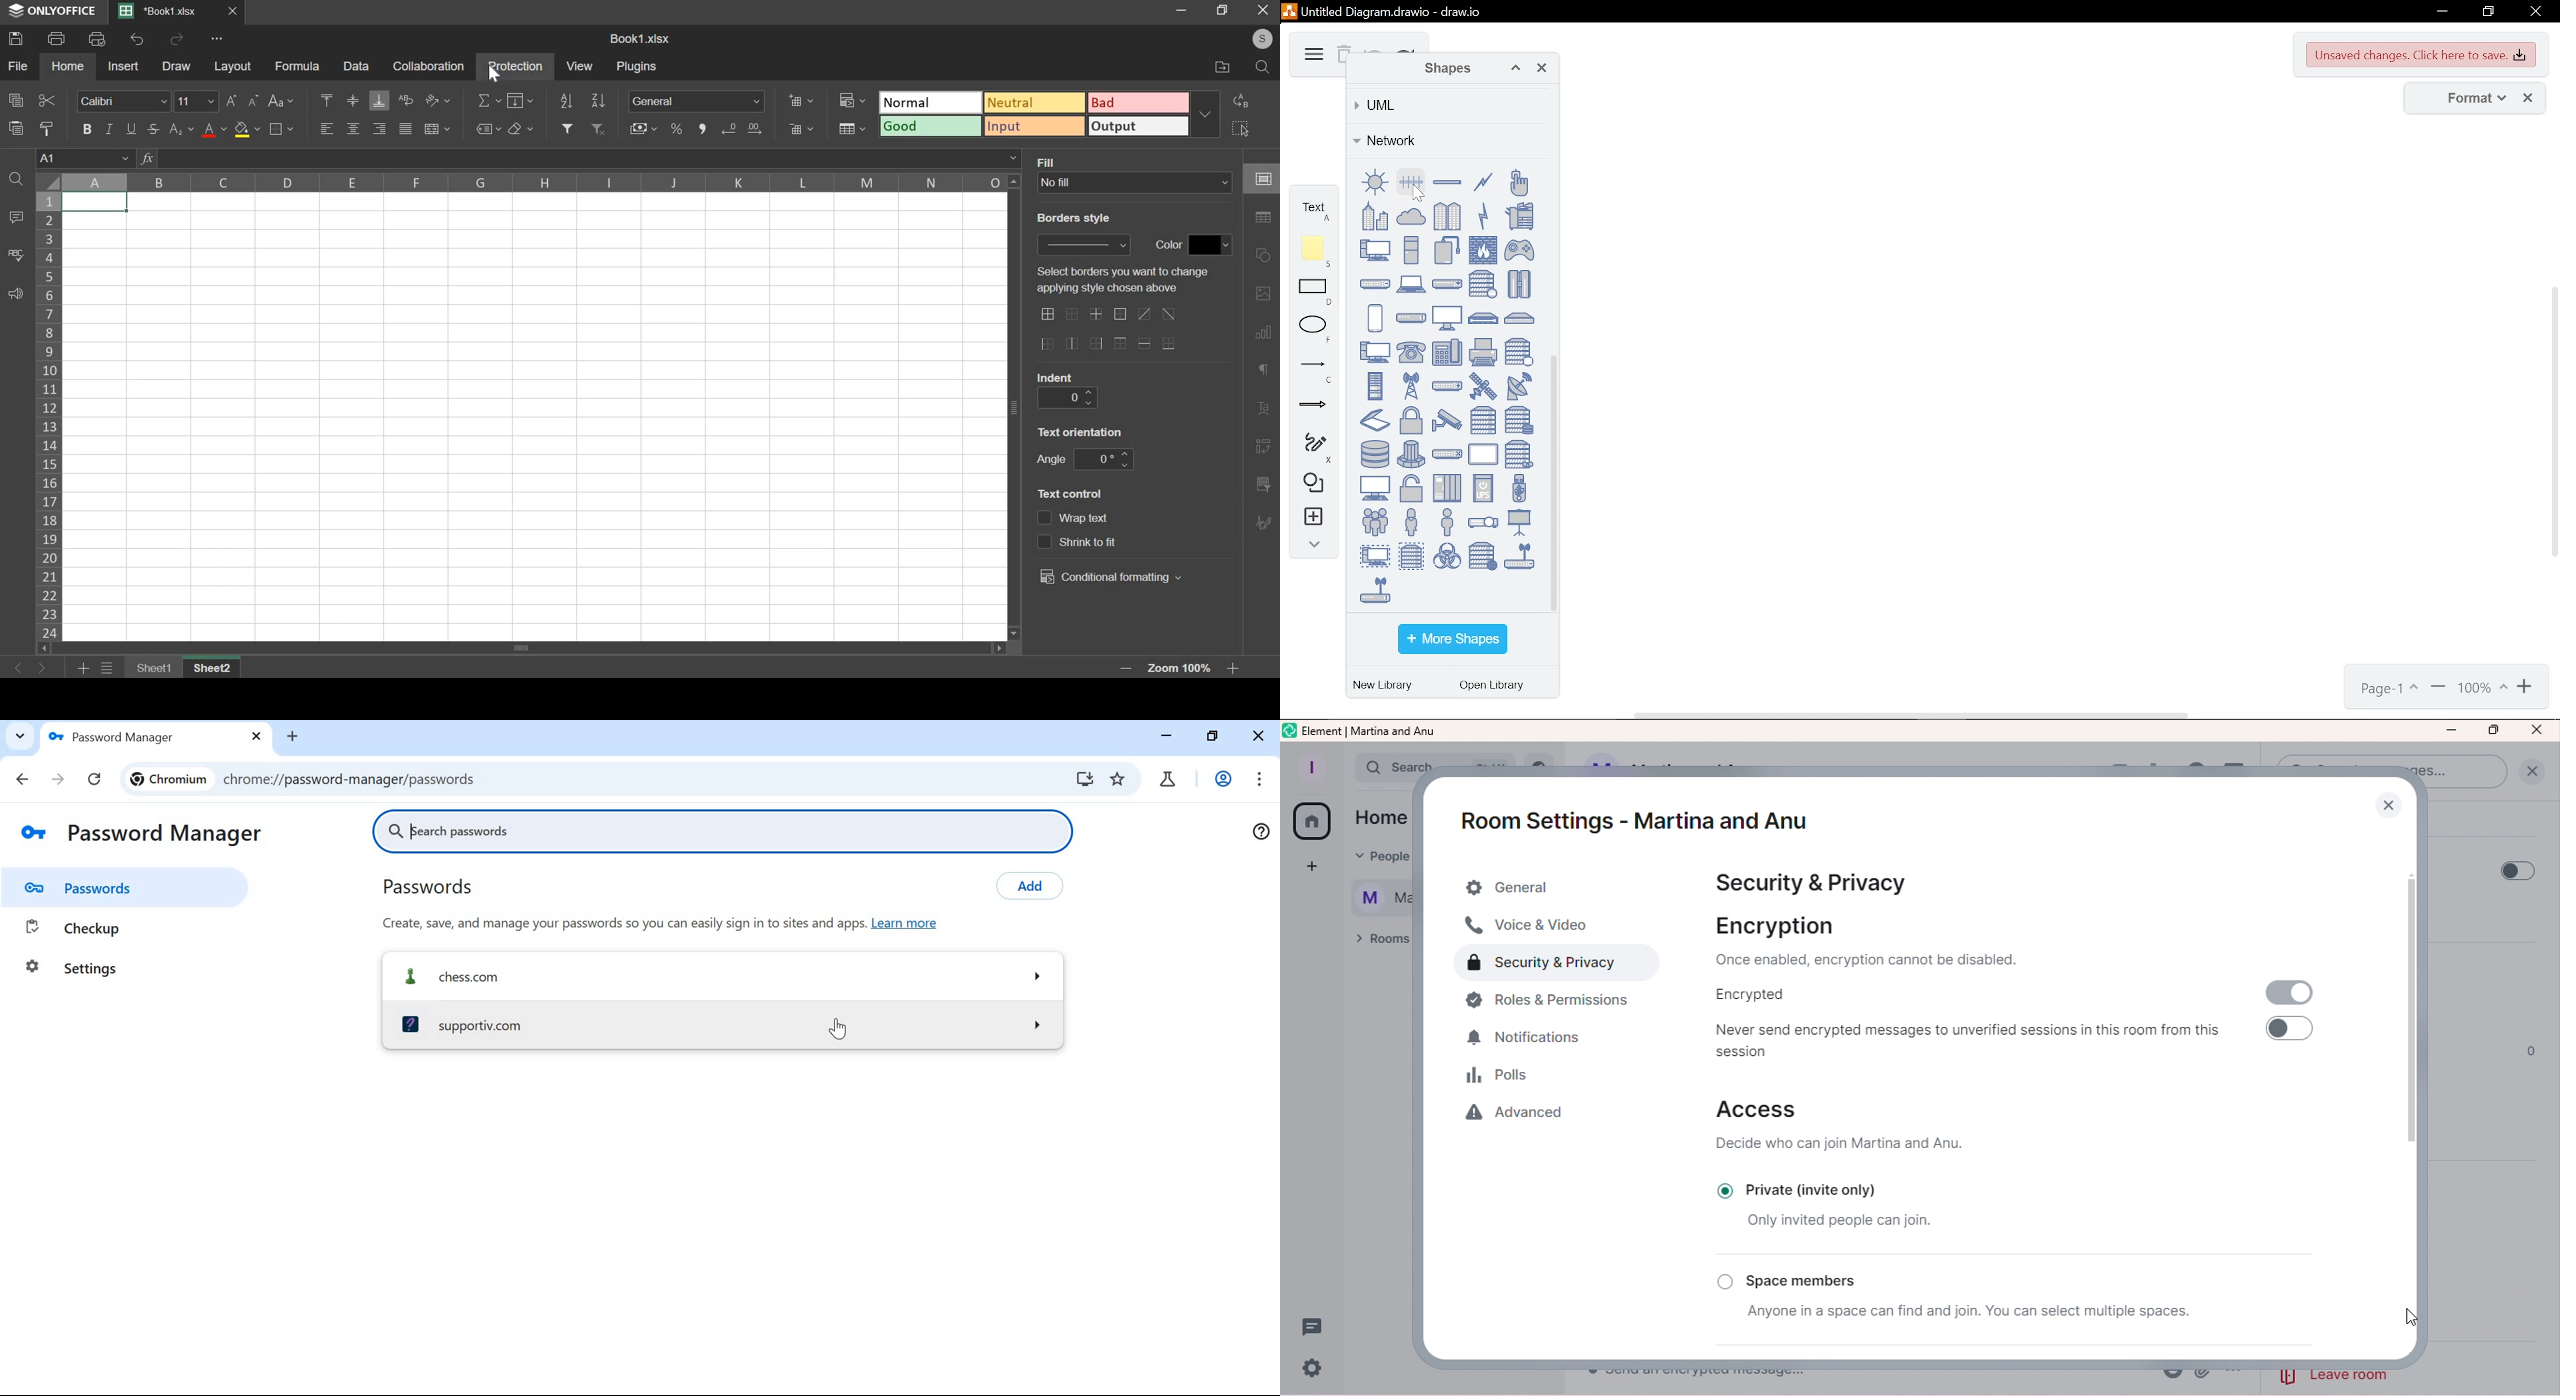 The width and height of the screenshot is (2576, 1400). Describe the element at coordinates (1519, 318) in the screenshot. I see `patch panel` at that location.